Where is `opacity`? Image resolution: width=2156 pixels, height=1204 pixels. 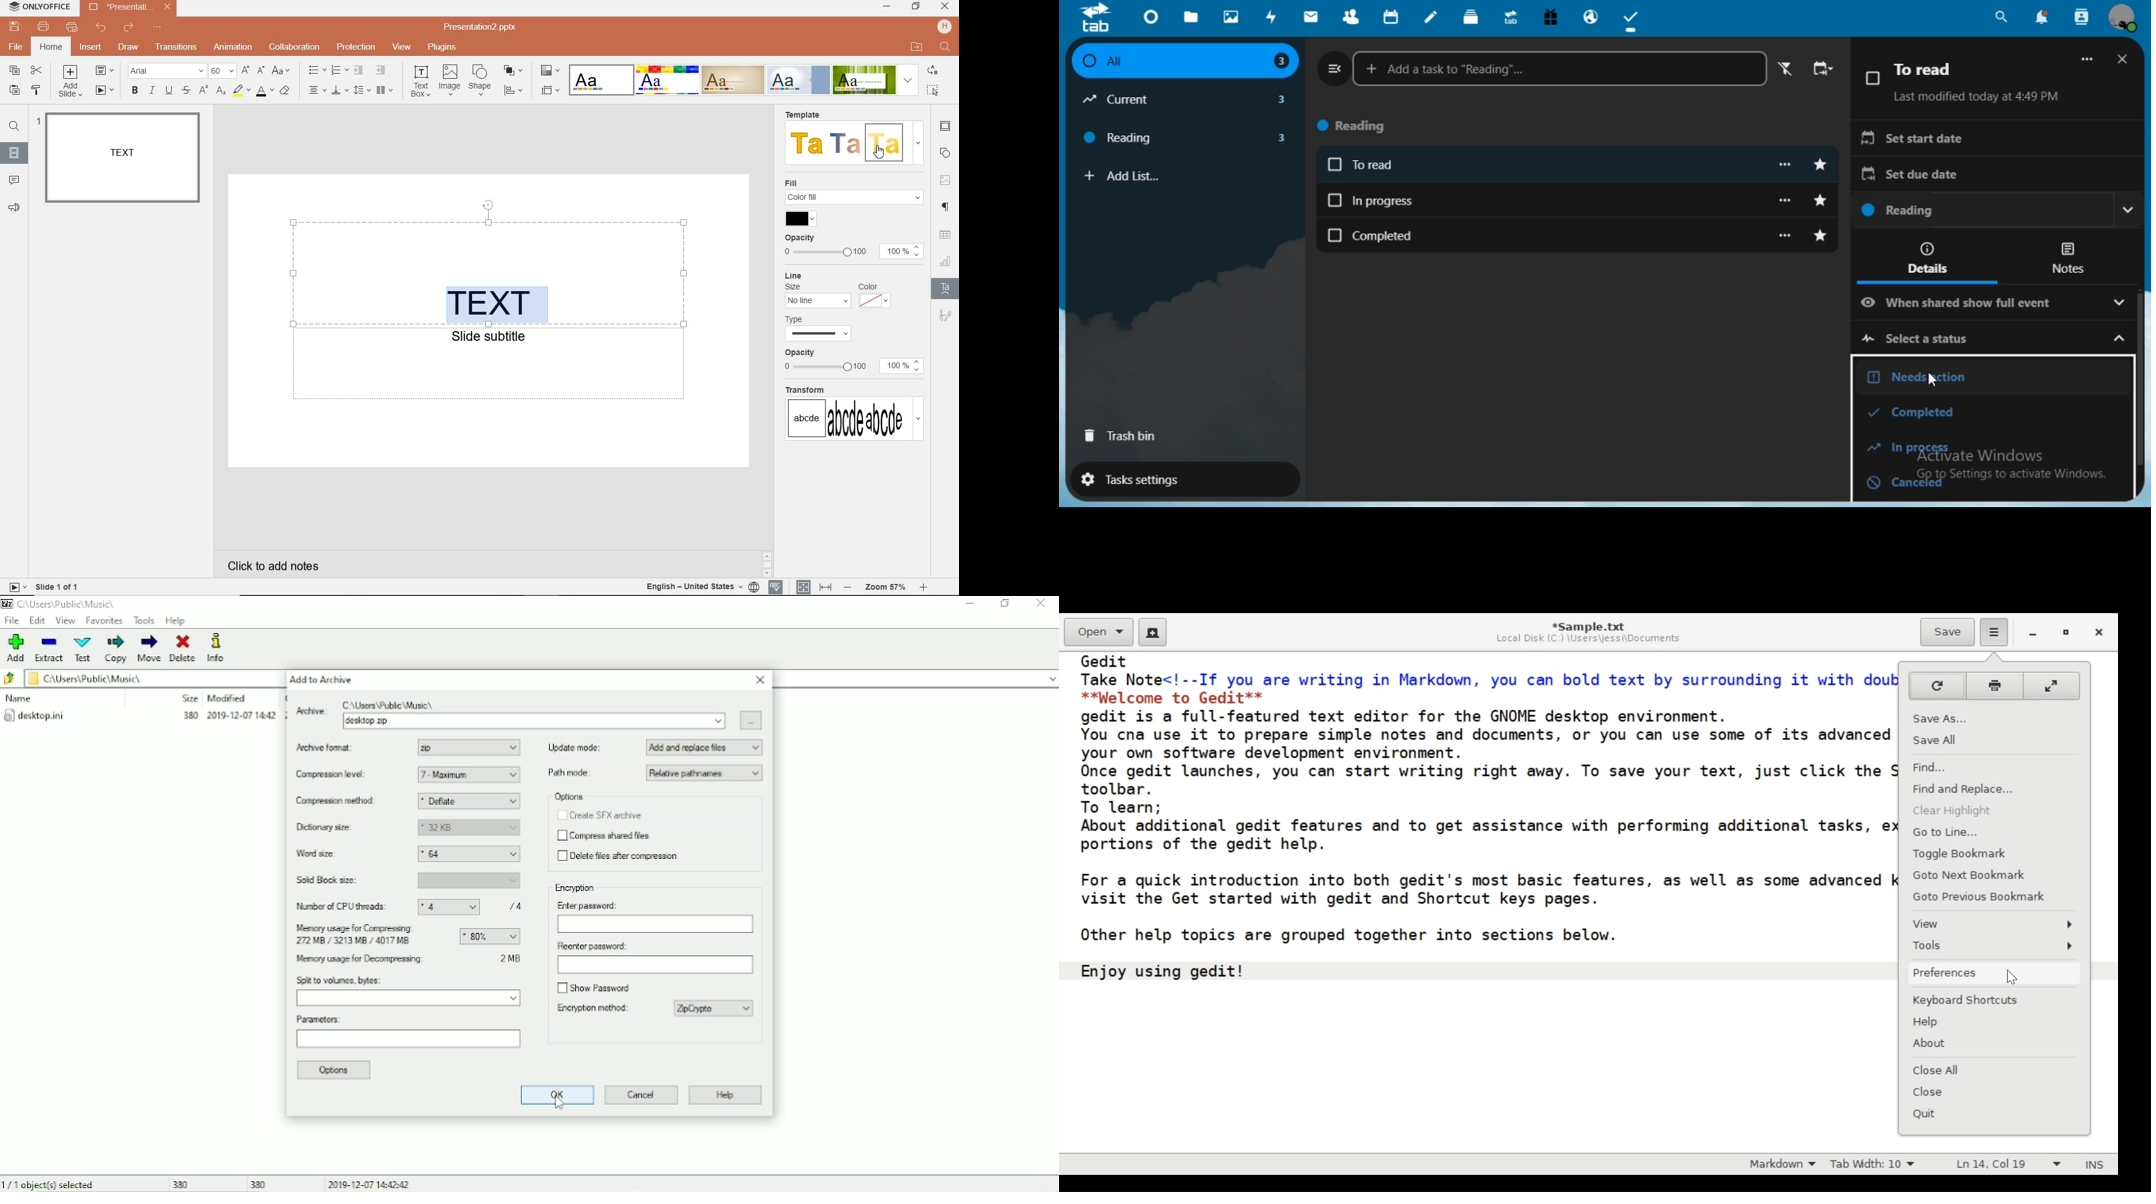
opacity is located at coordinates (799, 237).